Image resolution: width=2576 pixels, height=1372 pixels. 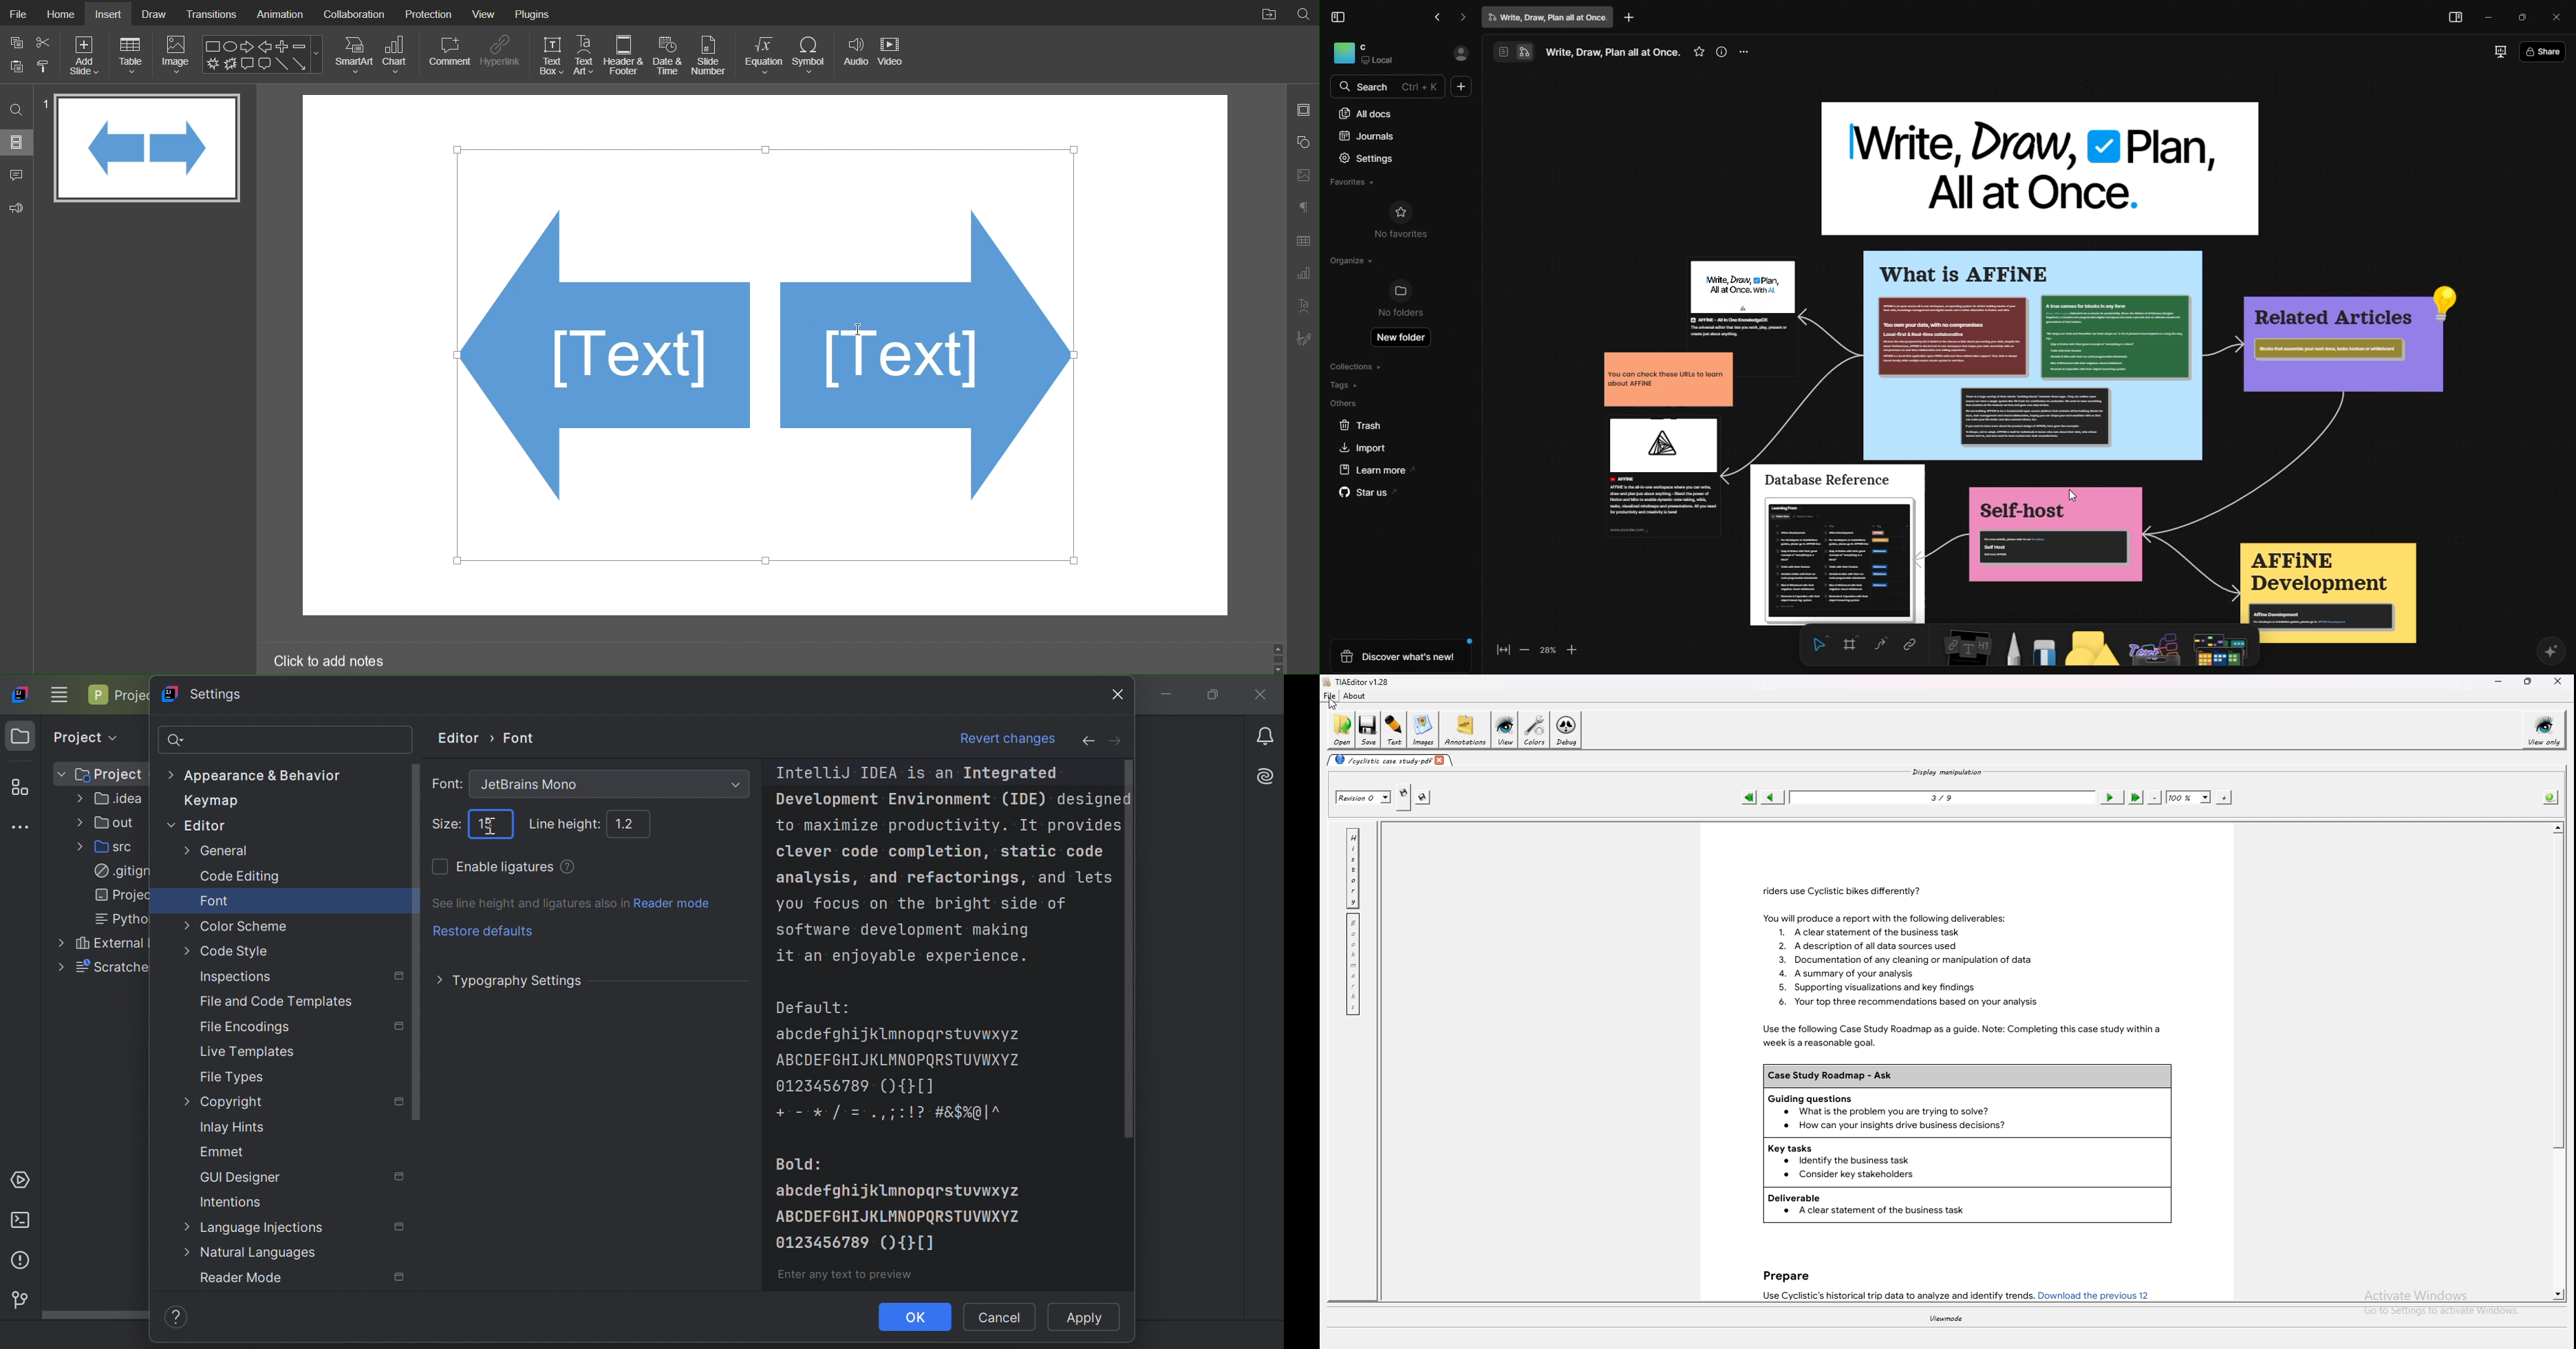 I want to click on search, so click(x=1367, y=86).